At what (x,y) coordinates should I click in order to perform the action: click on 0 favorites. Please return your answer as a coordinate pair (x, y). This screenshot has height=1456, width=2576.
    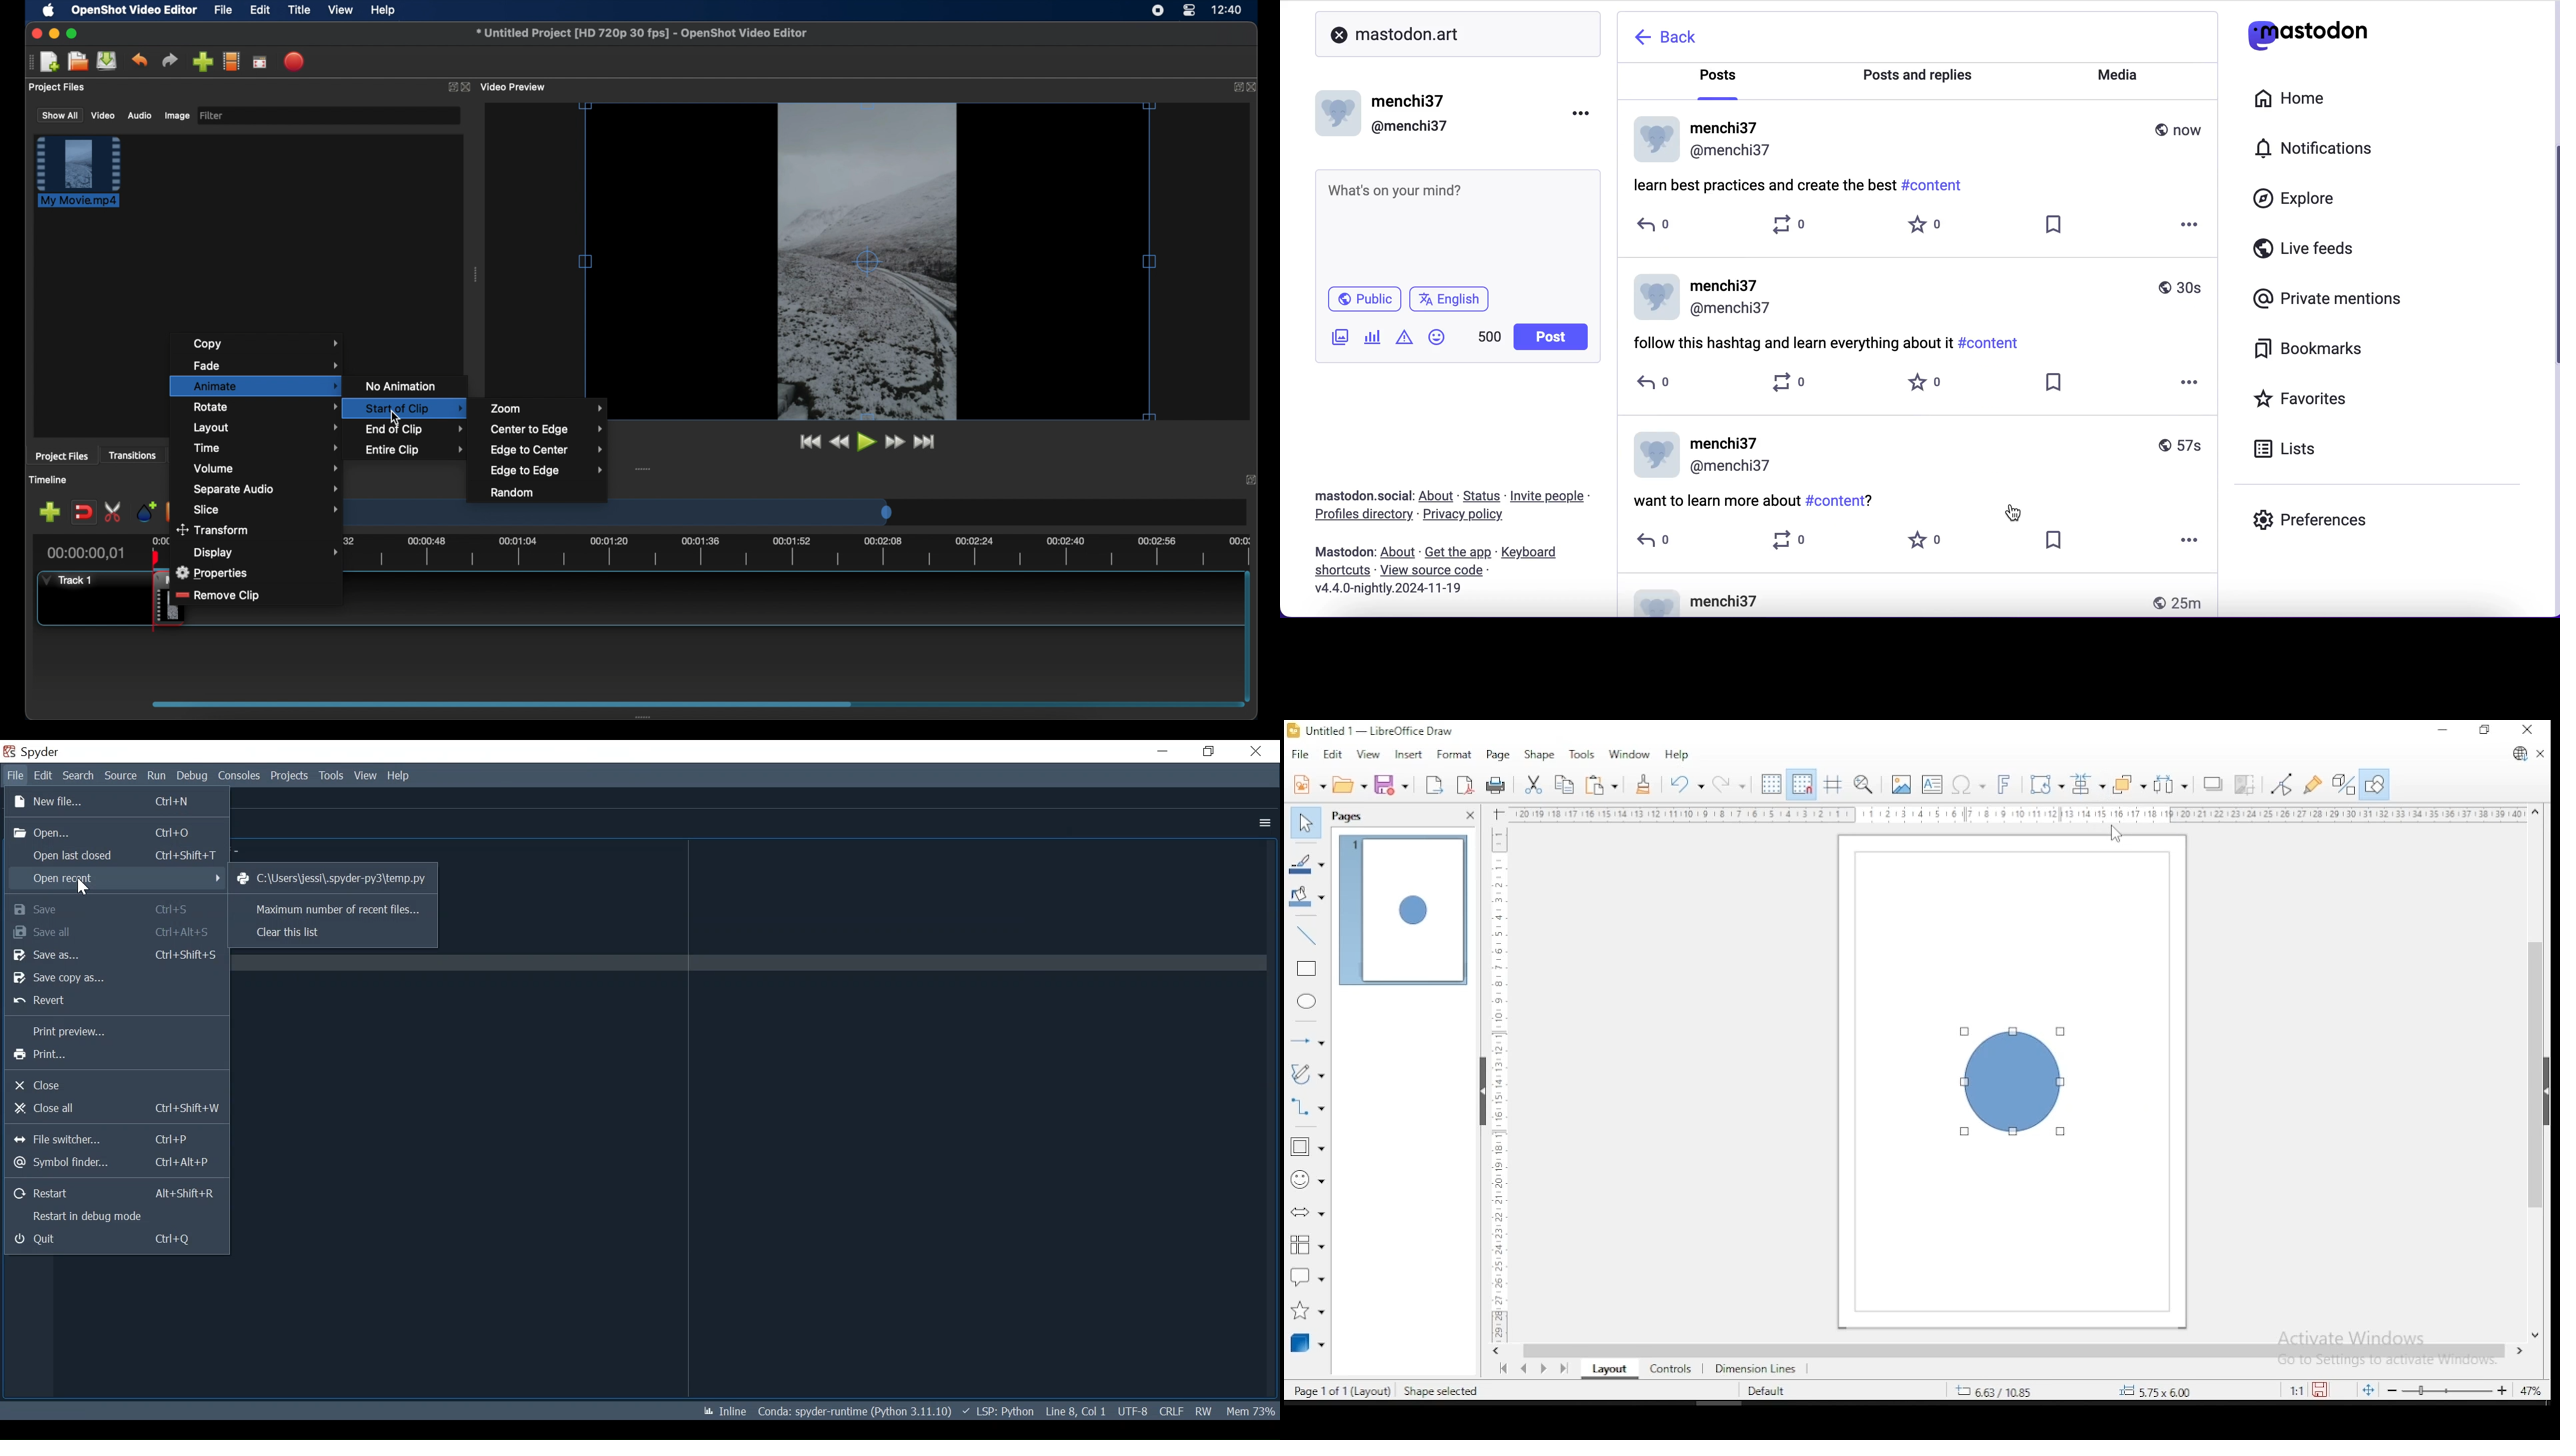
    Looking at the image, I should click on (1921, 226).